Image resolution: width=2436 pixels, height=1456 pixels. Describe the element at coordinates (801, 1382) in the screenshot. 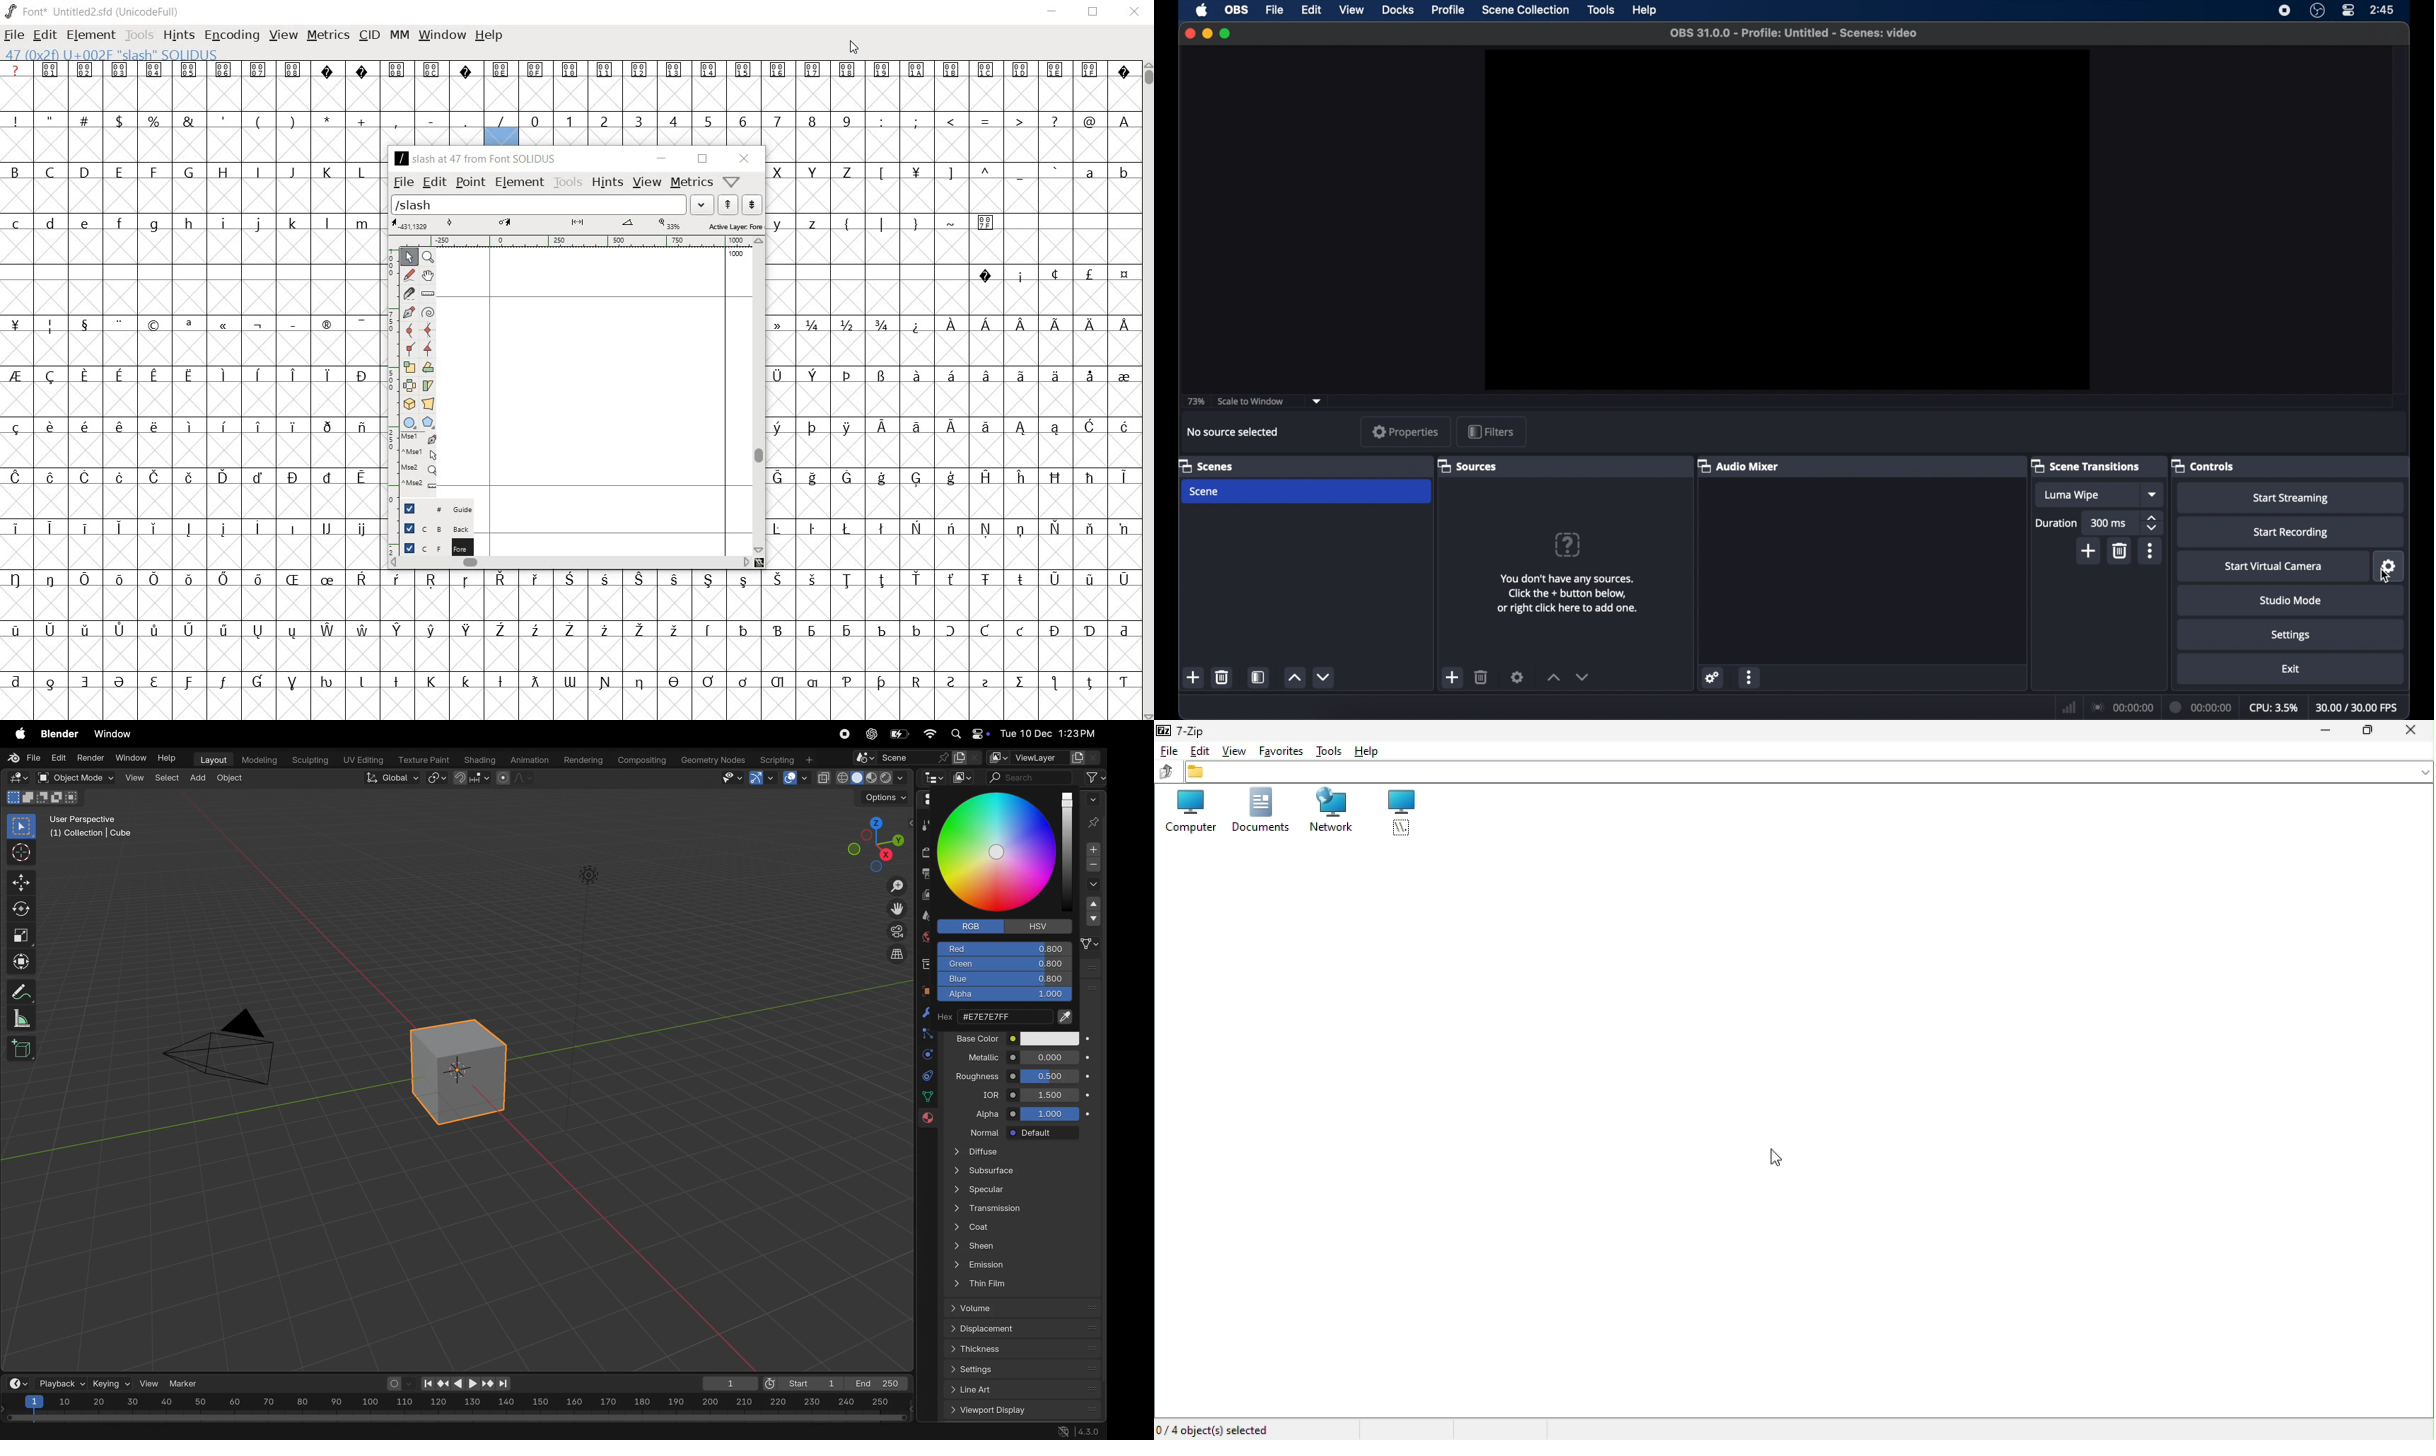

I see `Start 1` at that location.